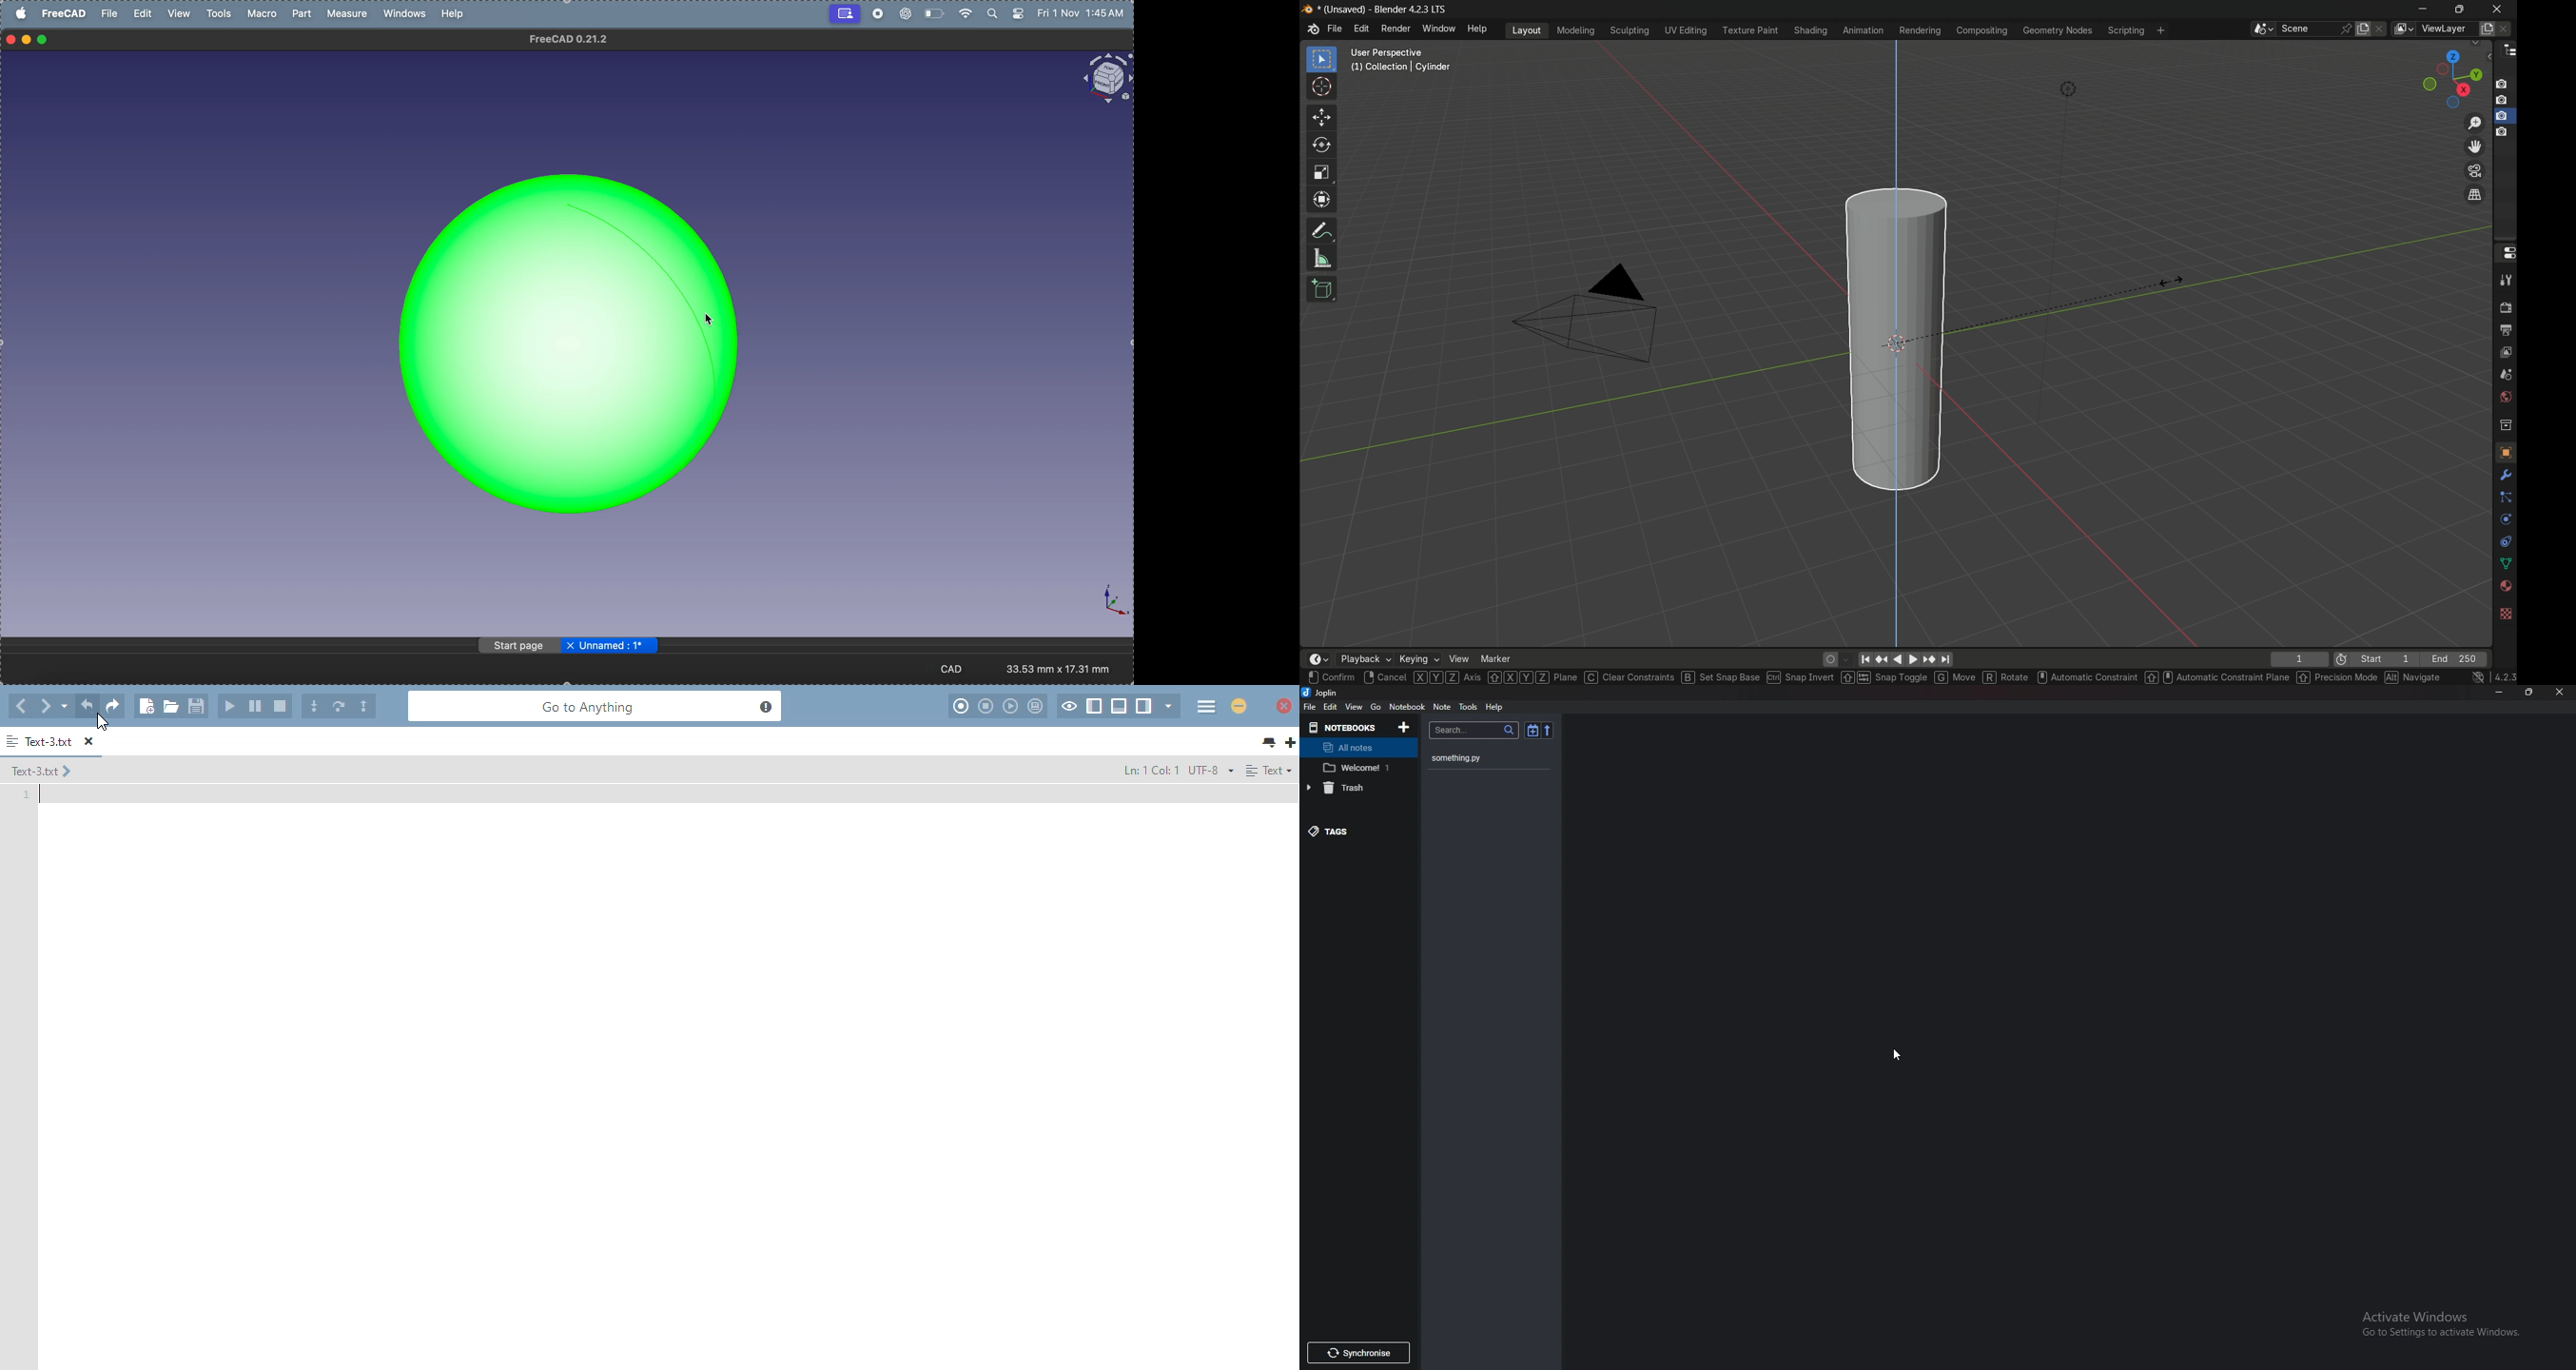 This screenshot has width=2576, height=1372. Describe the element at coordinates (846, 14) in the screenshot. I see `account` at that location.